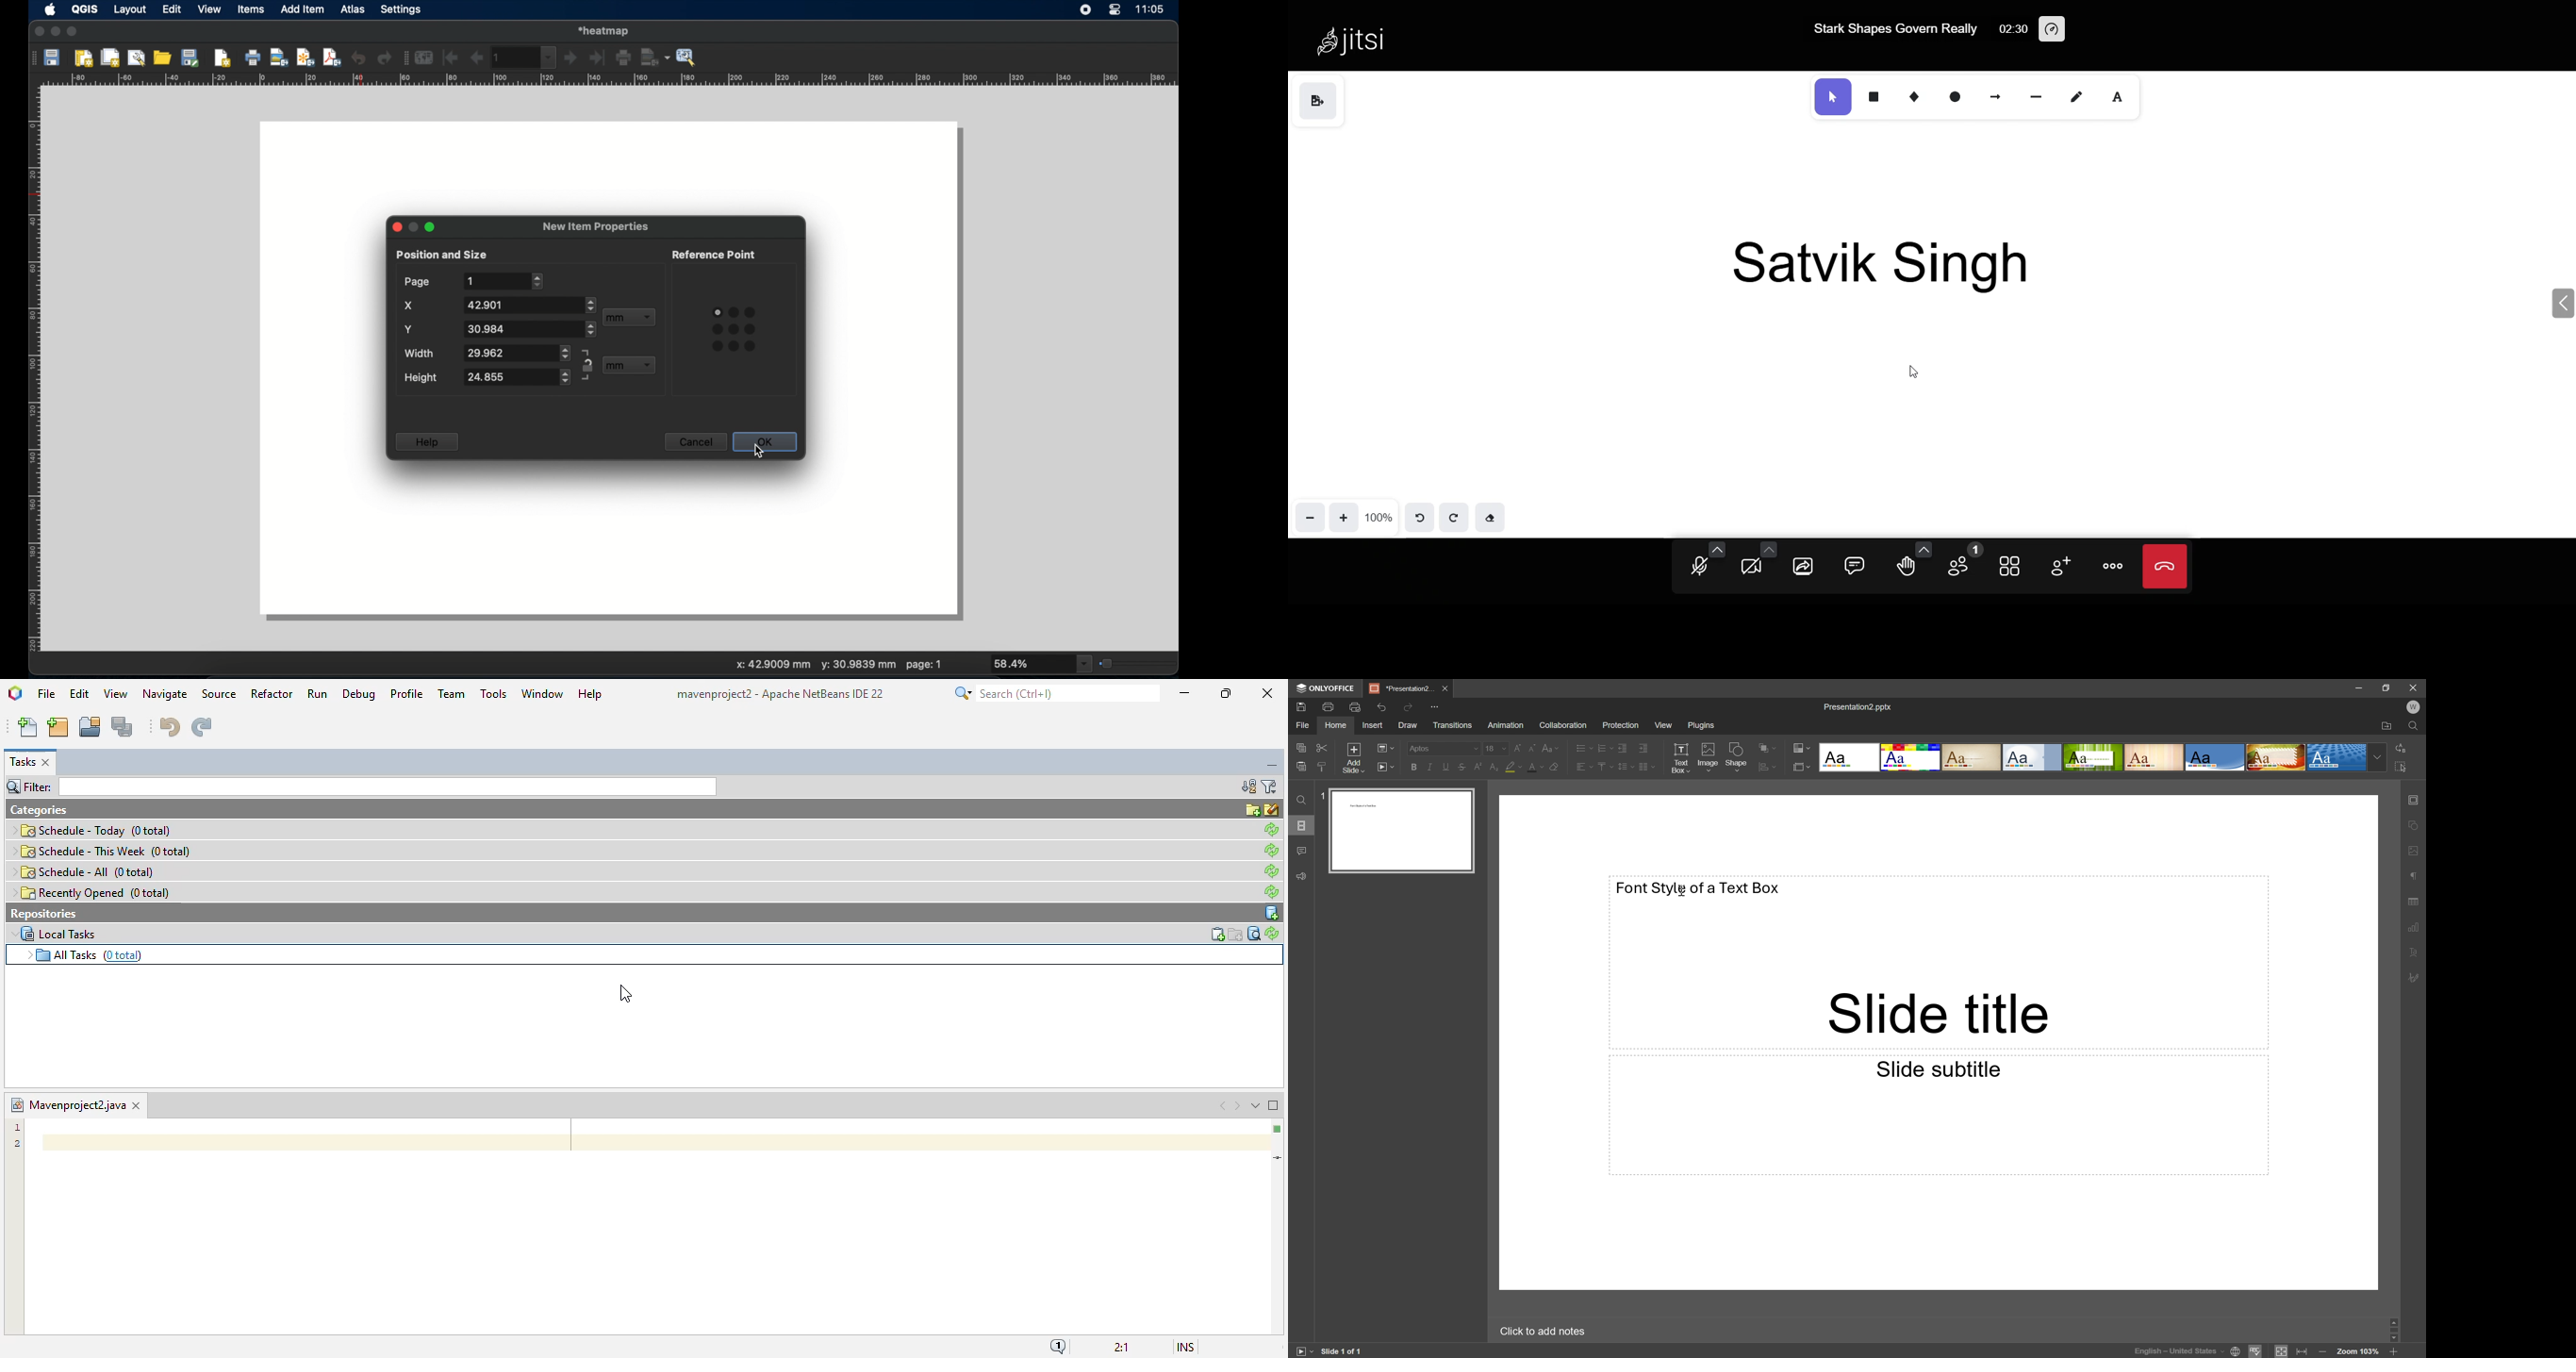 The height and width of the screenshot is (1372, 2576). I want to click on Click to add notes, so click(1544, 1330).